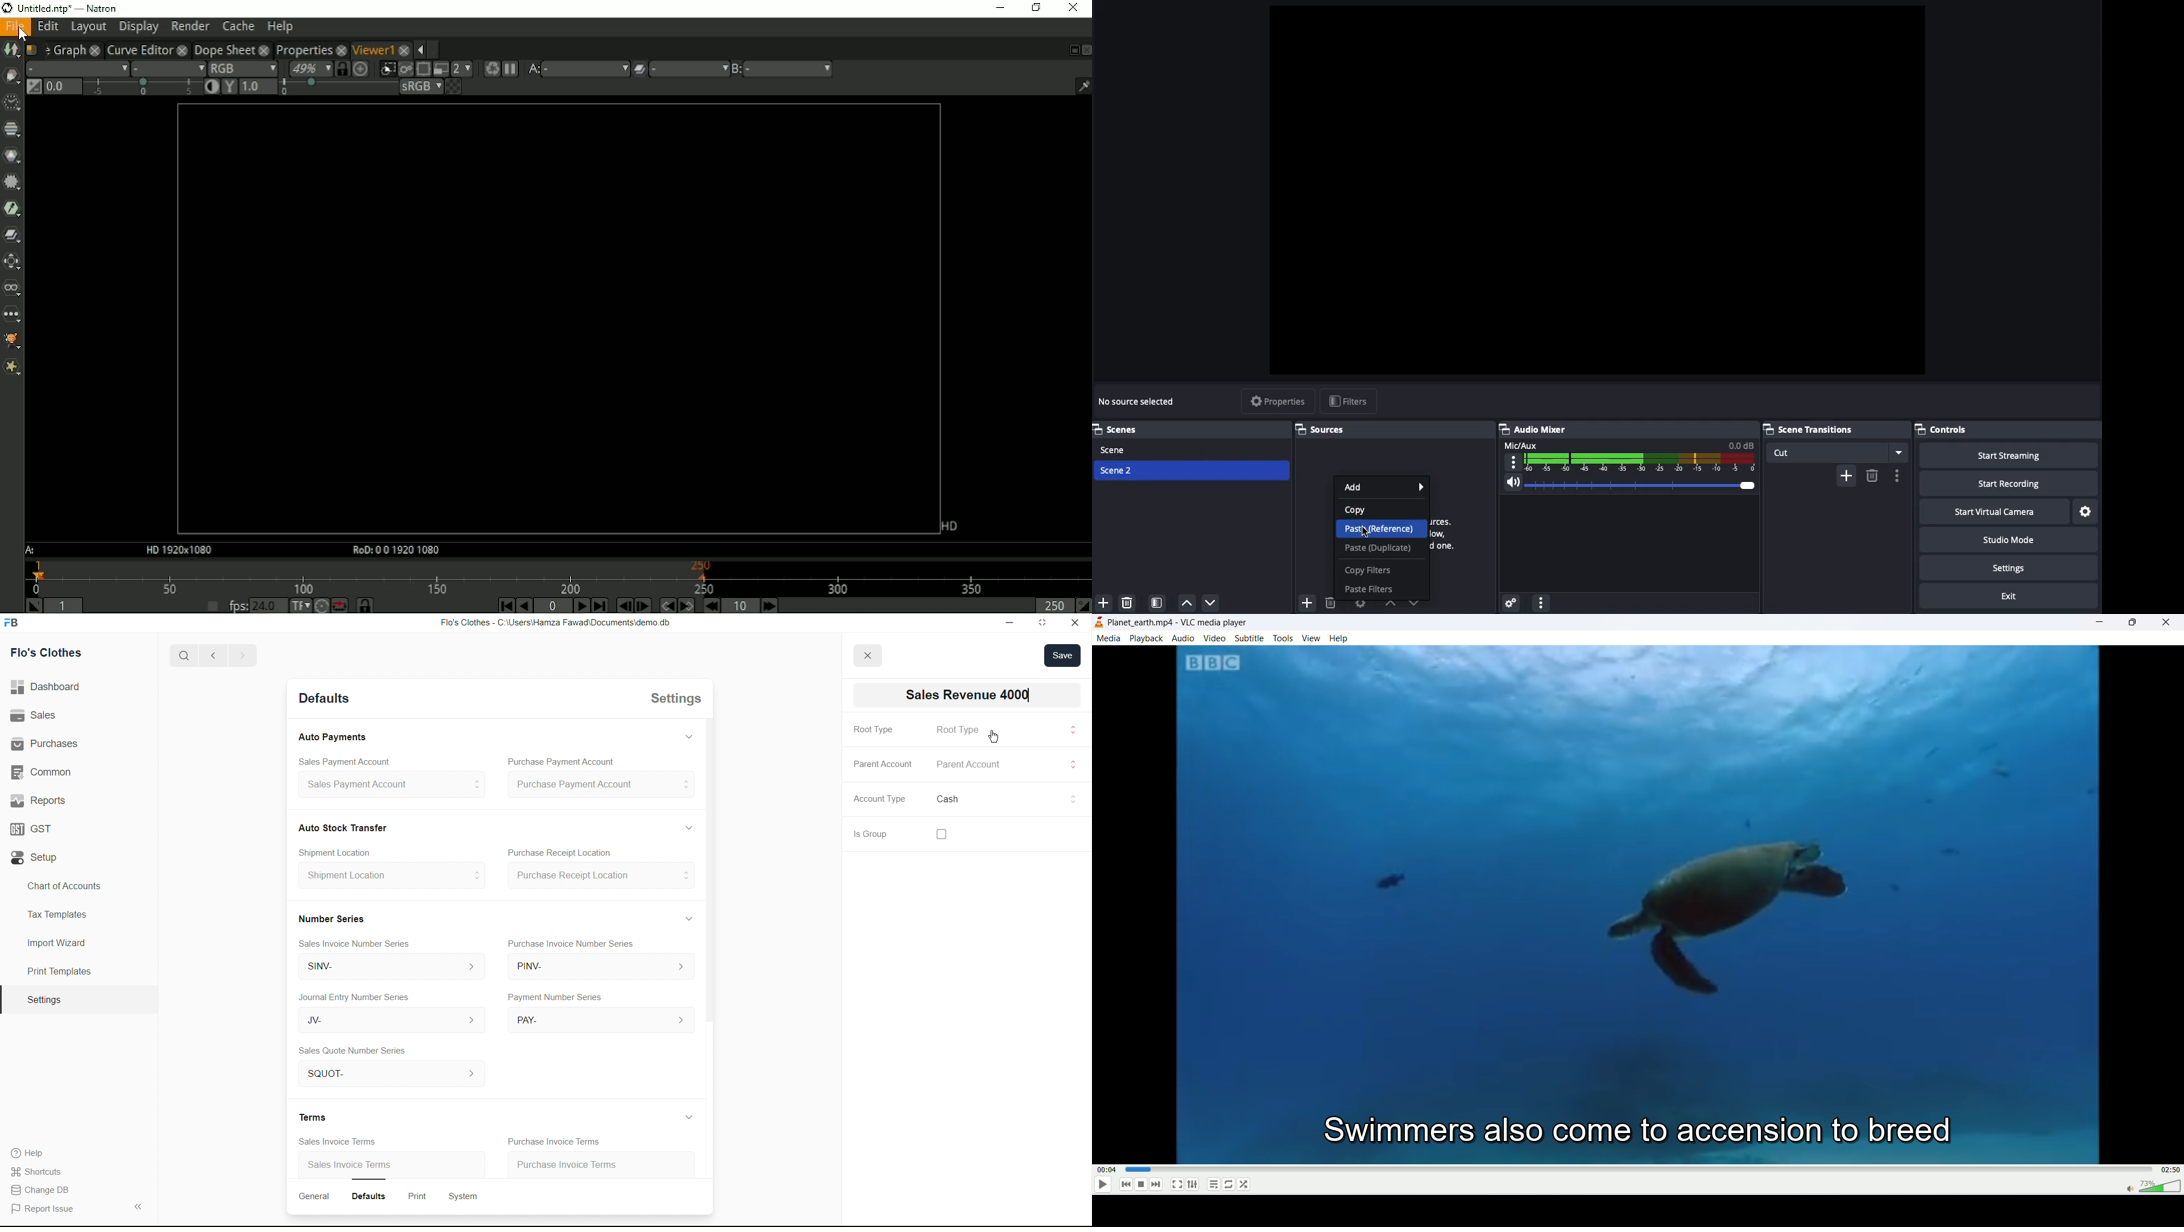  I want to click on Sources preference, so click(1361, 603).